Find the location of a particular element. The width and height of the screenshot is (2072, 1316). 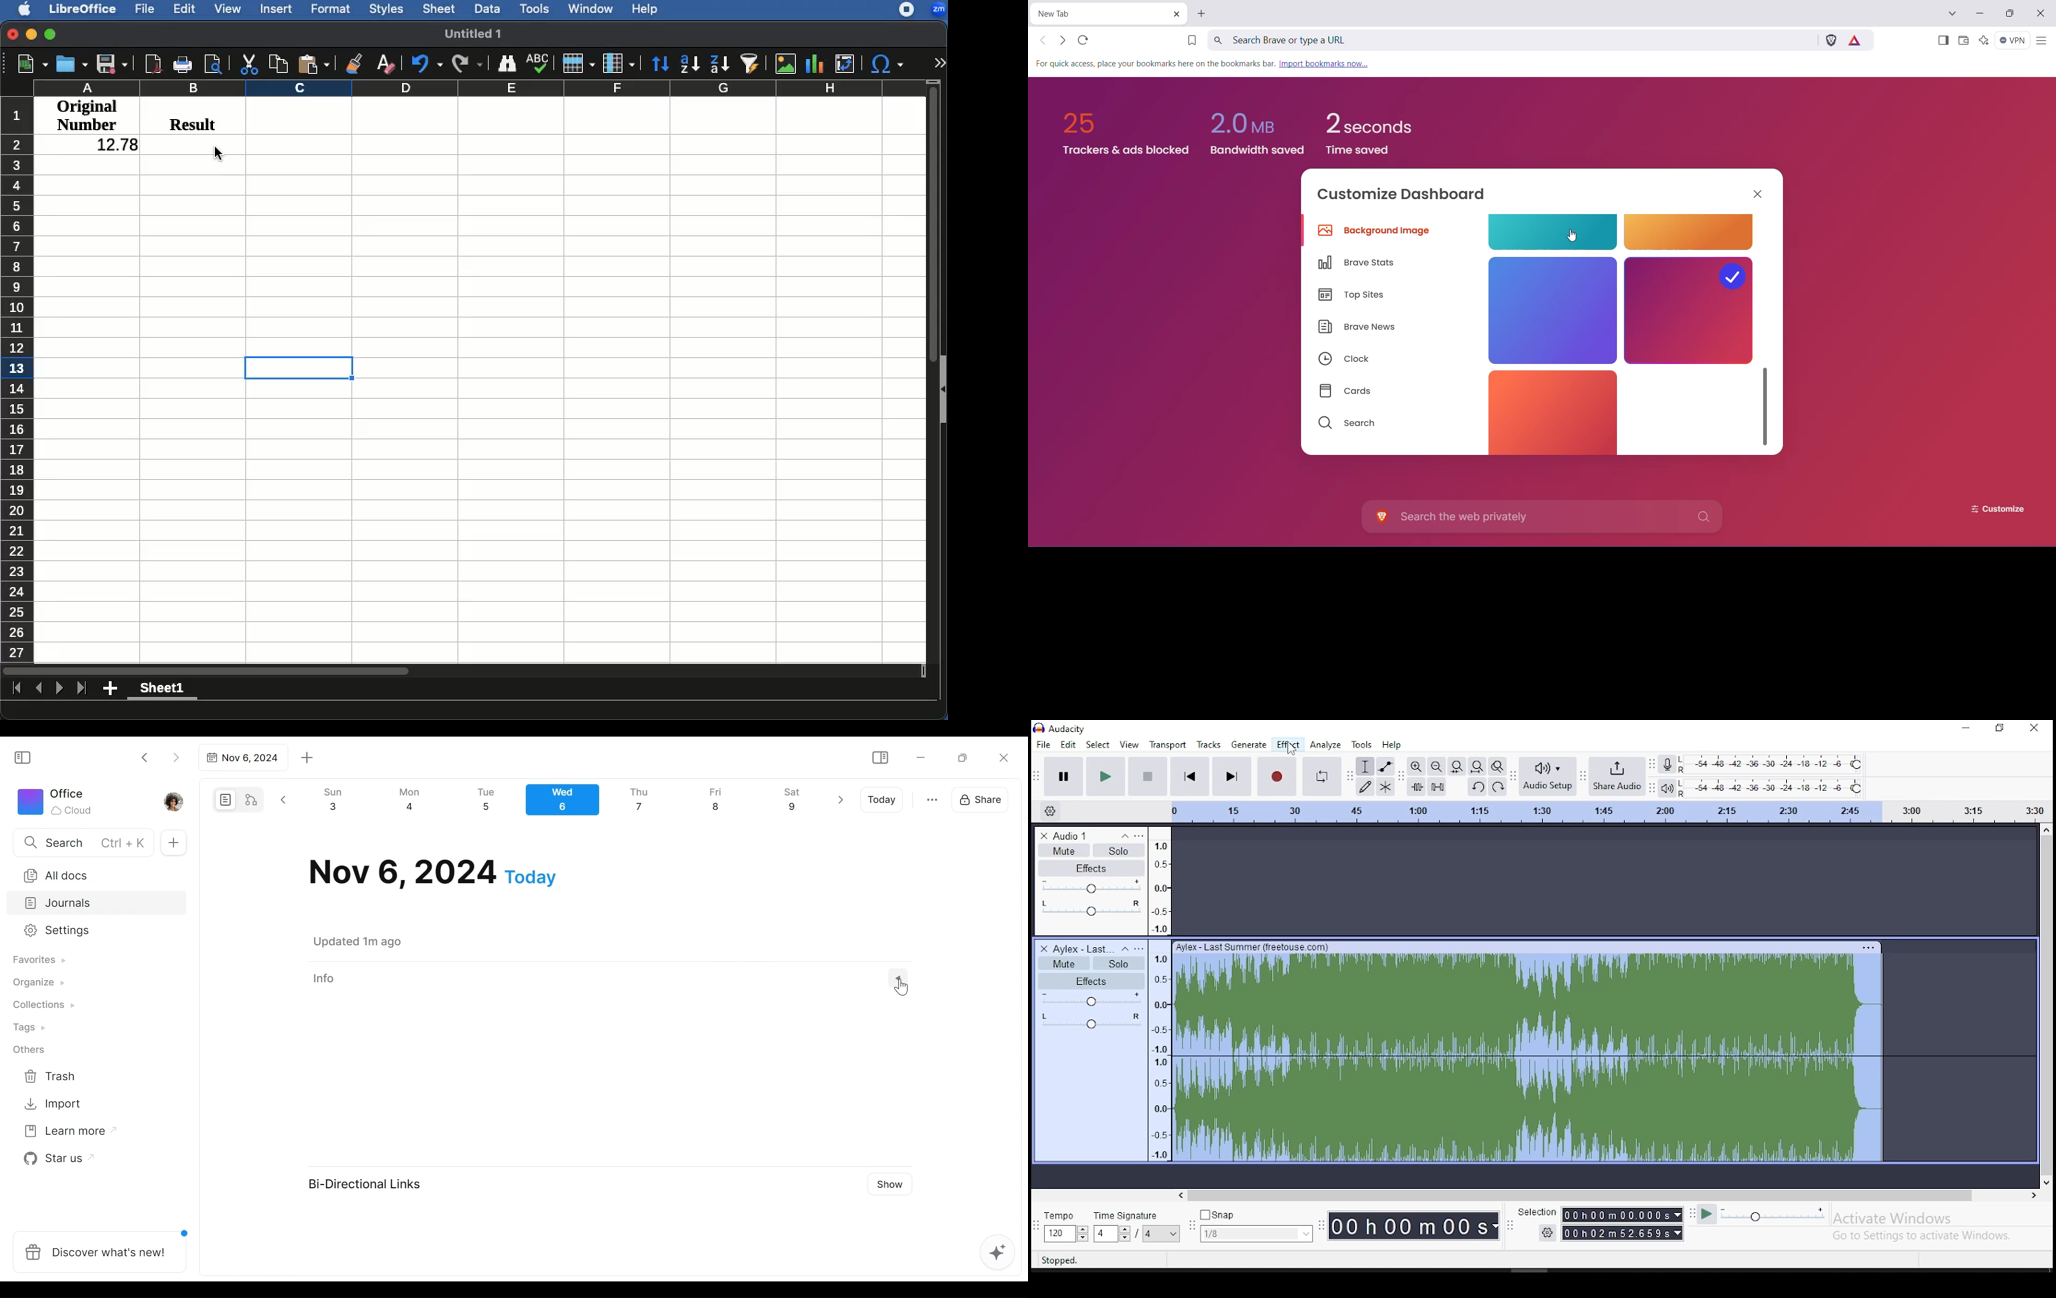

first page is located at coordinates (18, 690).